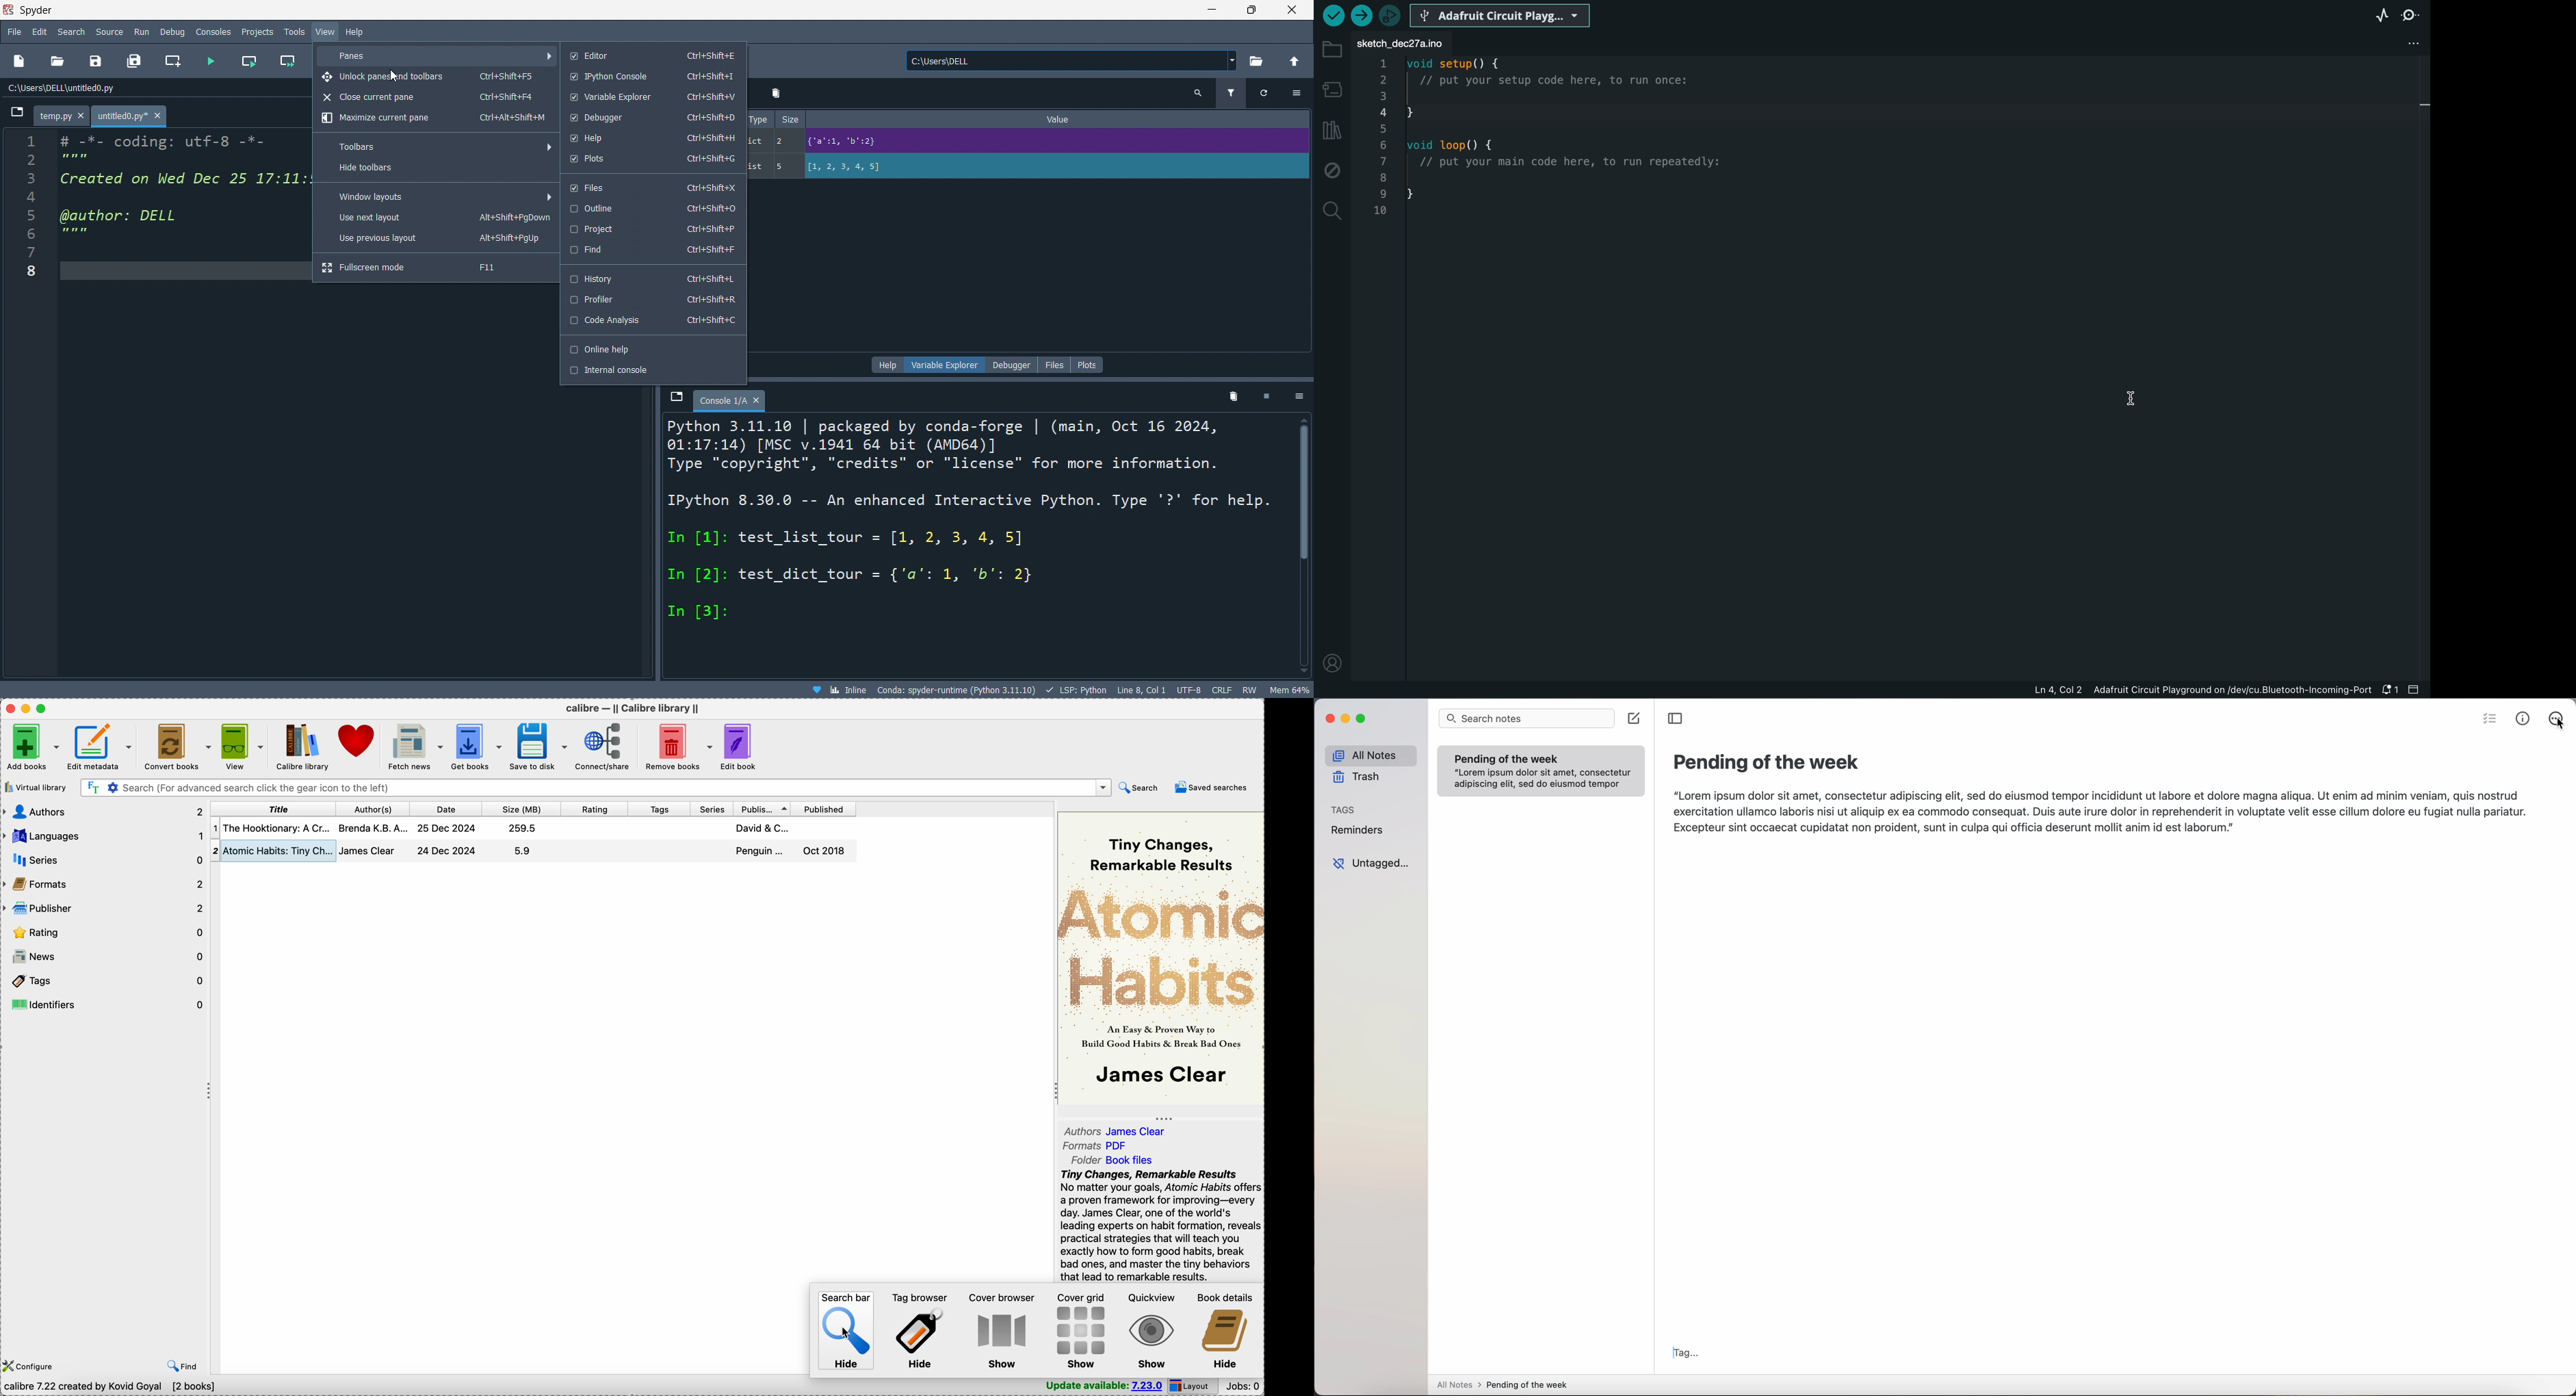 The height and width of the screenshot is (1400, 2576). I want to click on refresh, so click(1260, 93).